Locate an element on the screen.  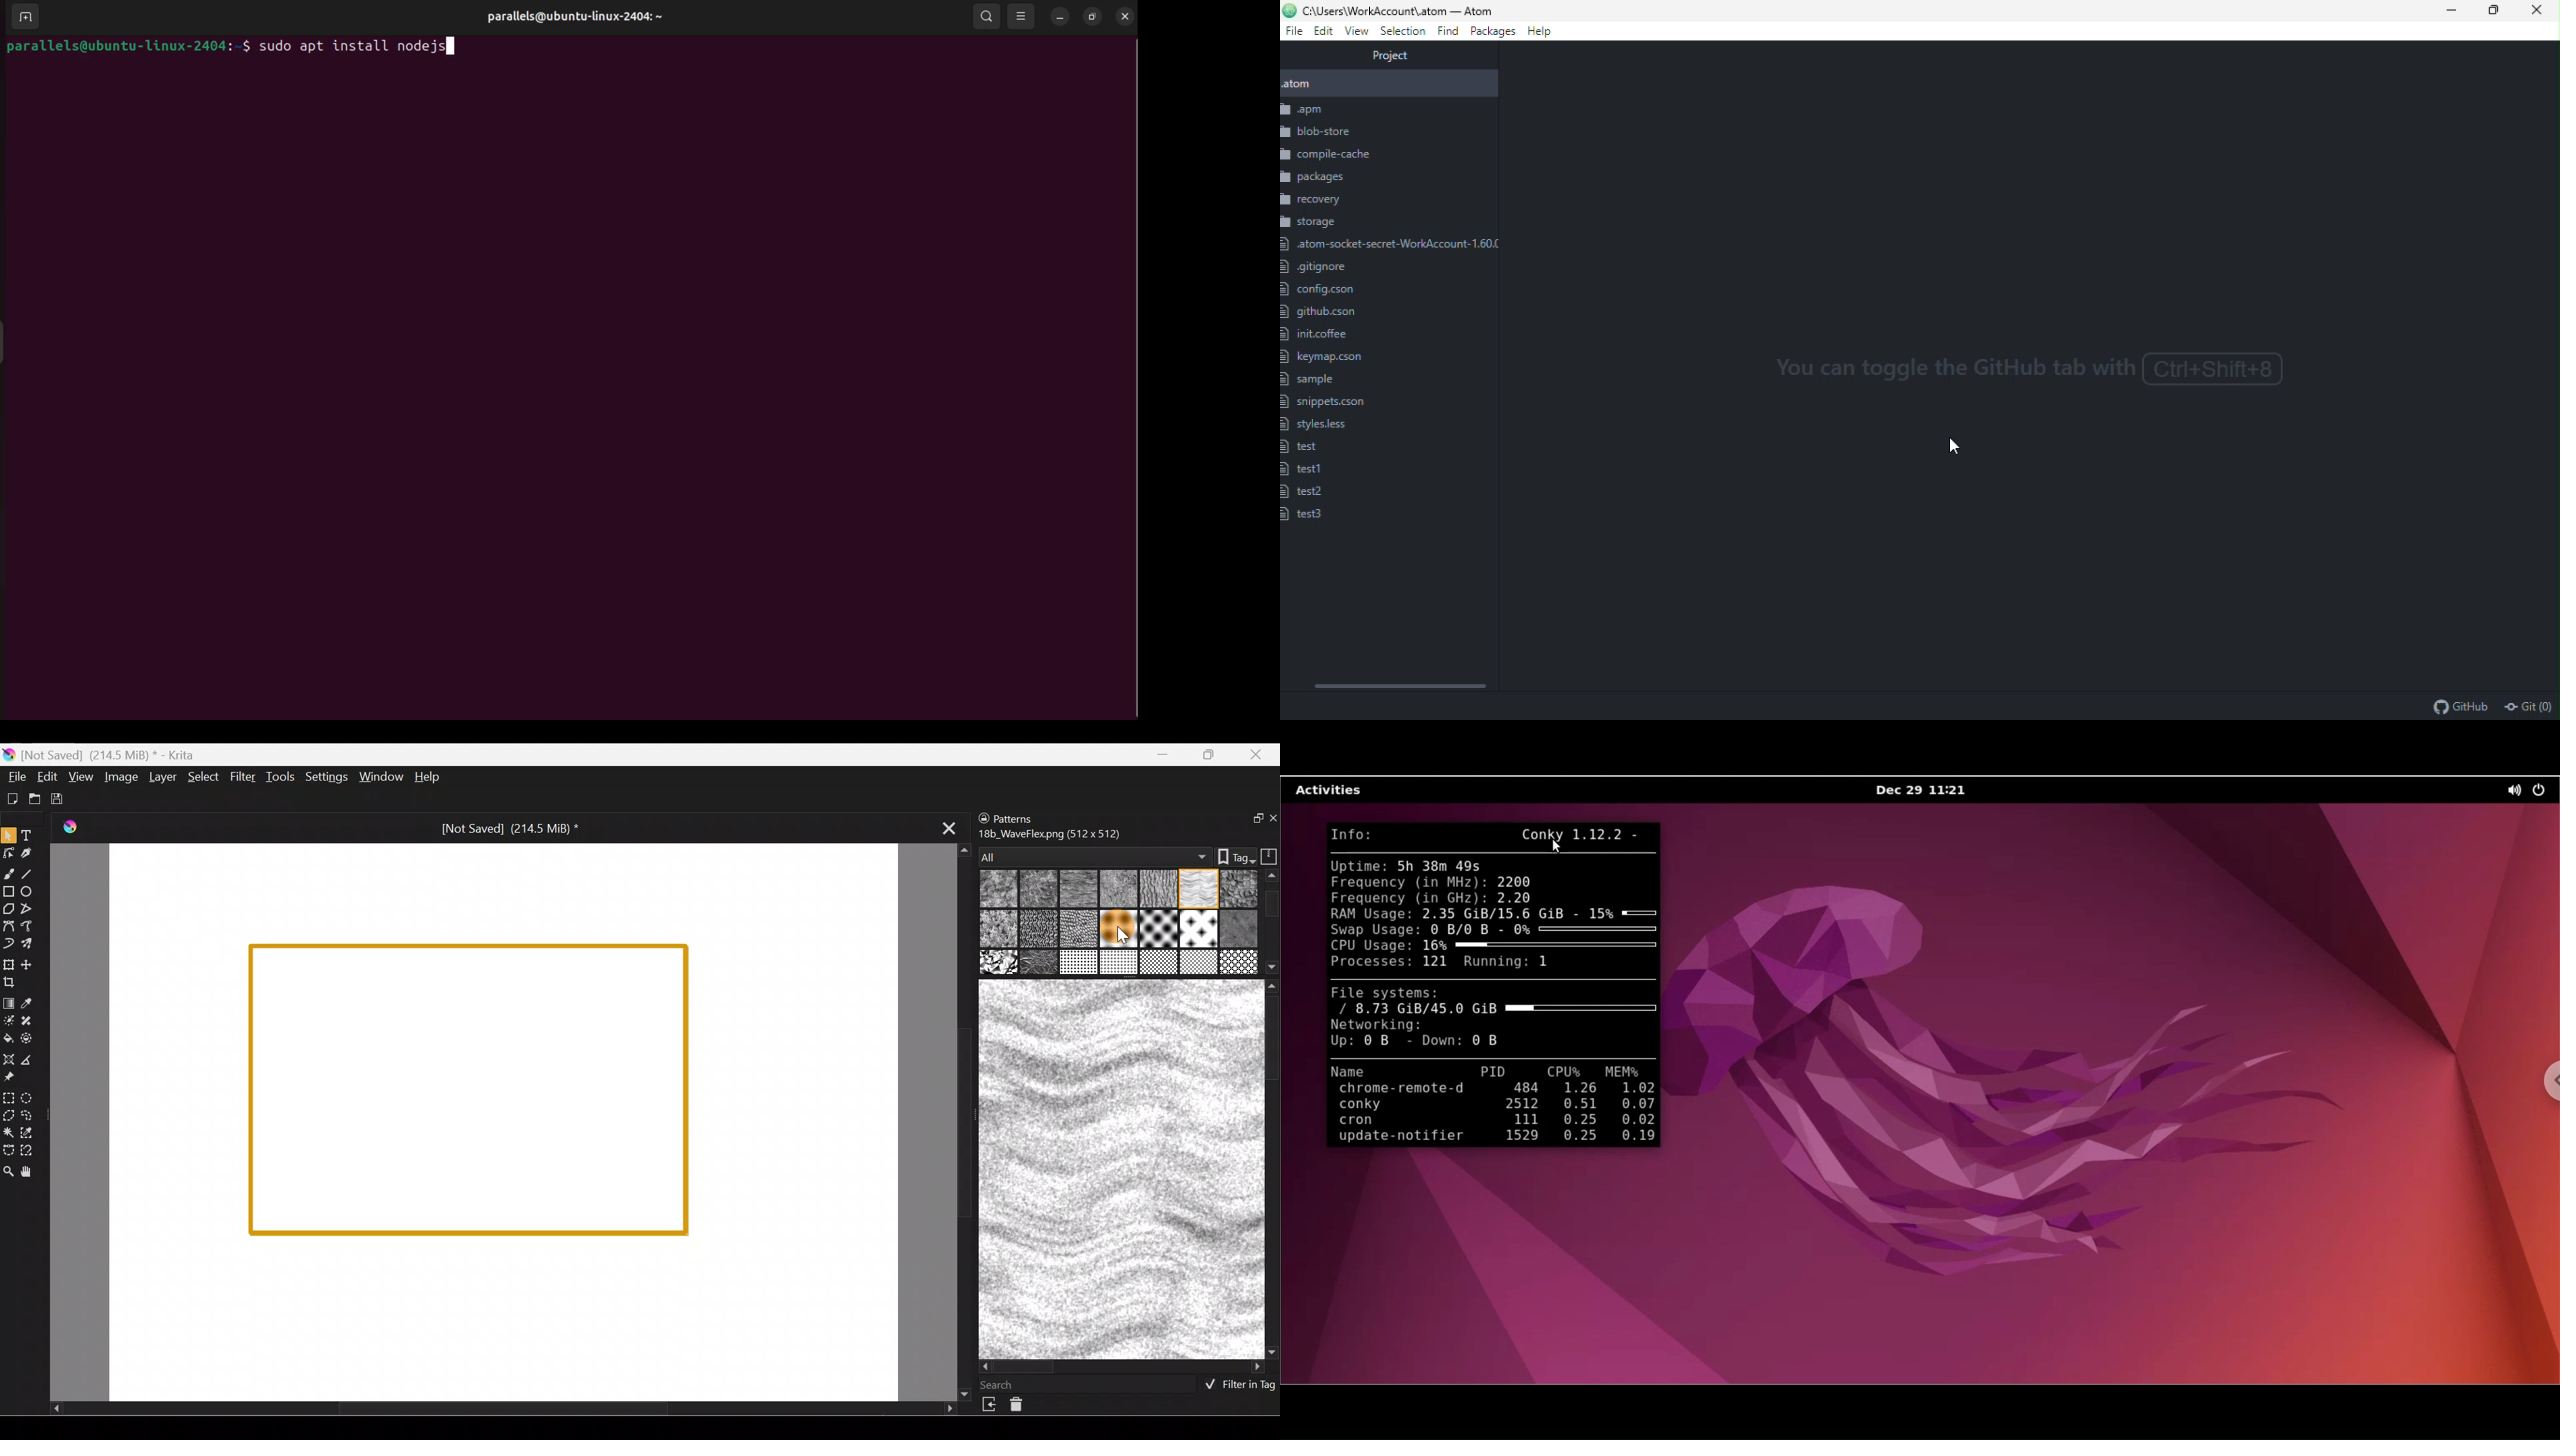
Packages is located at coordinates (1494, 33).